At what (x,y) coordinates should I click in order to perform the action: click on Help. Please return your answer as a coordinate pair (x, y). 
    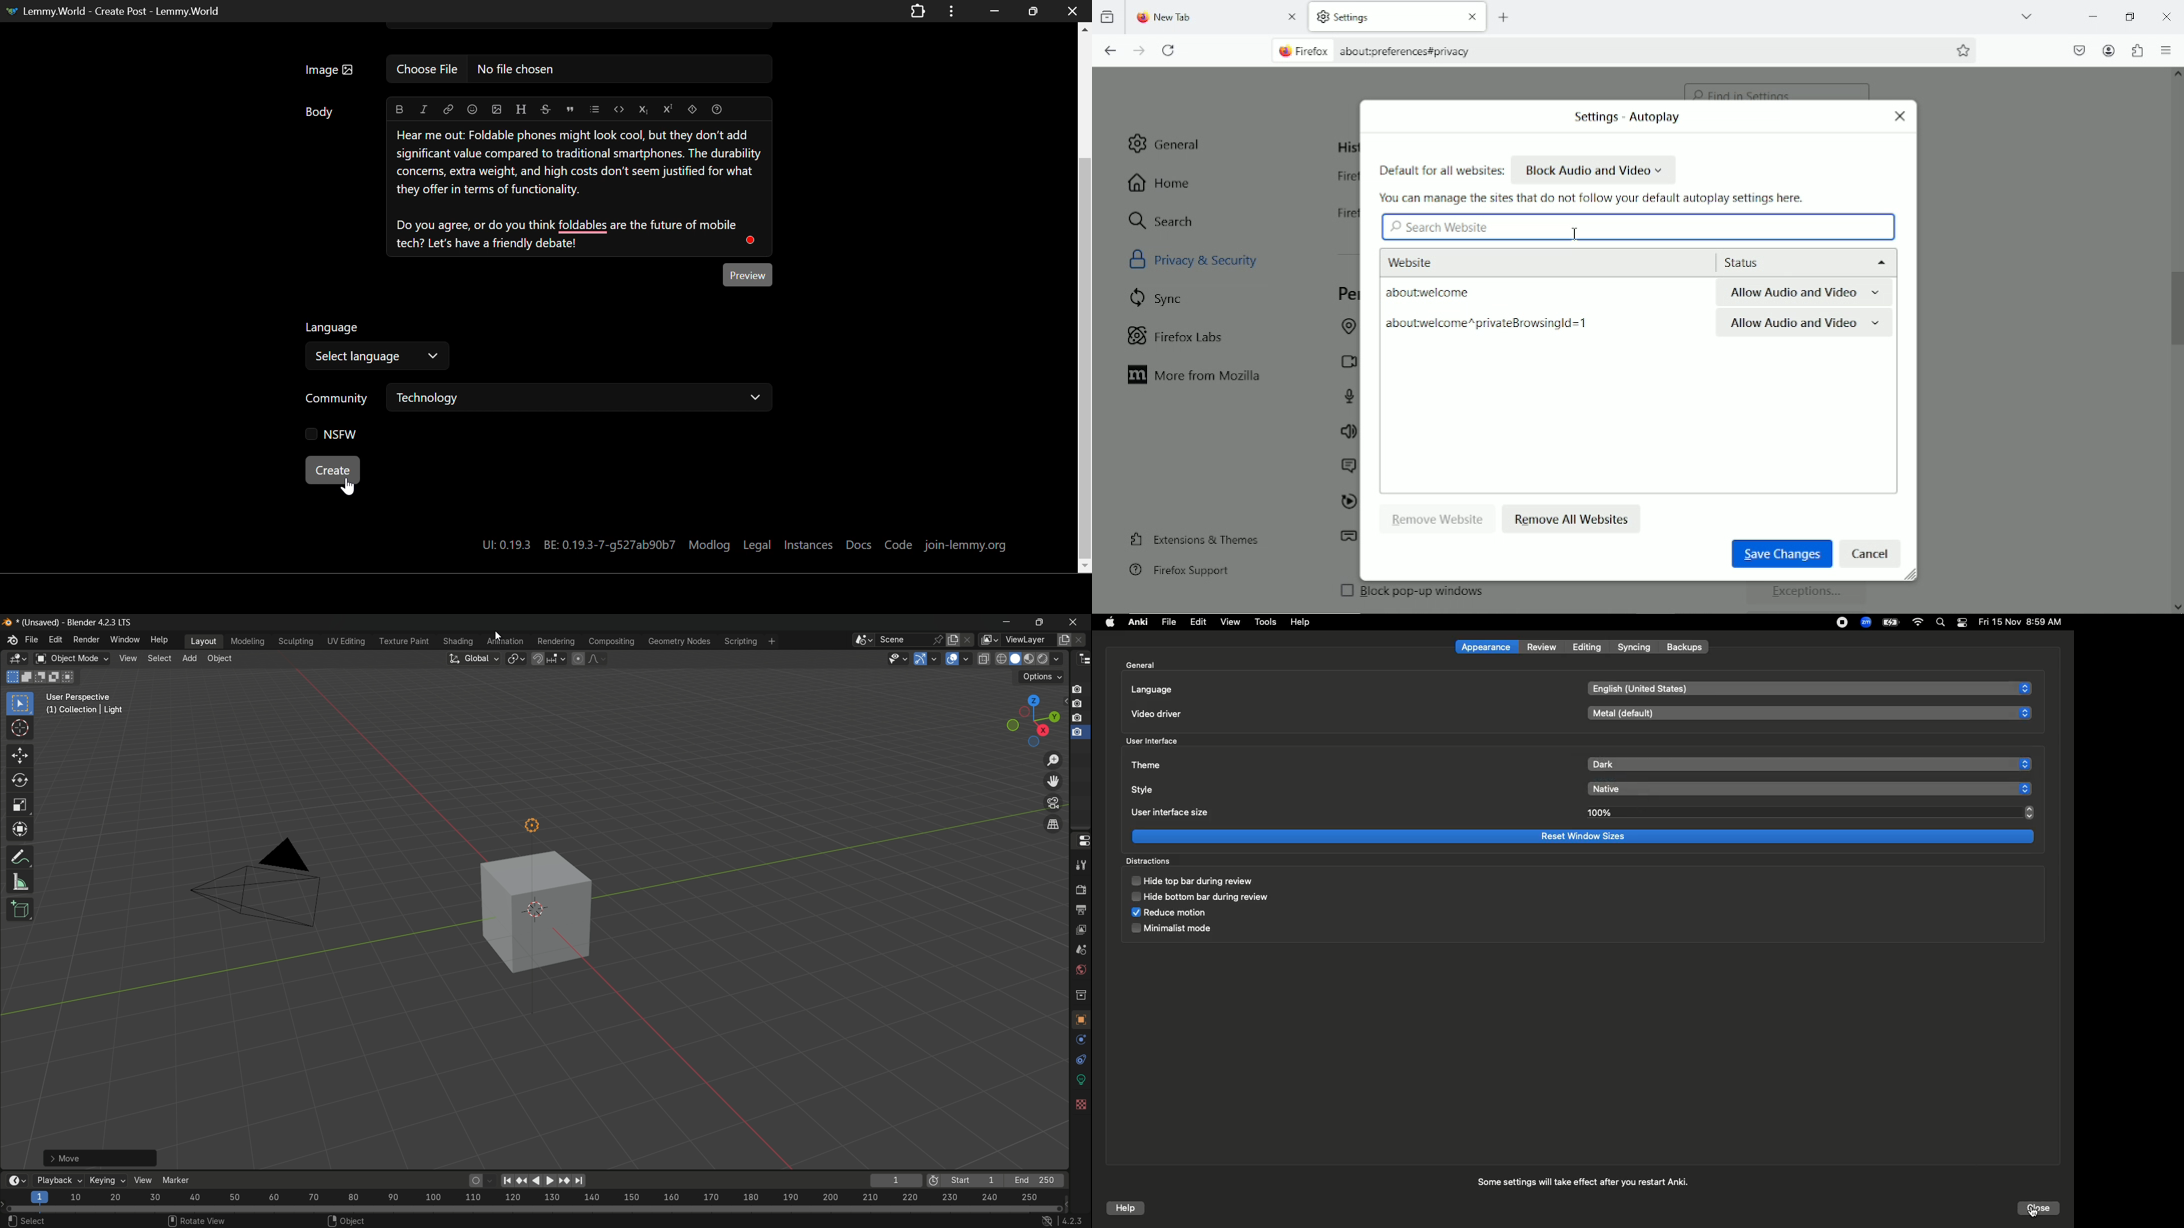
    Looking at the image, I should click on (1301, 622).